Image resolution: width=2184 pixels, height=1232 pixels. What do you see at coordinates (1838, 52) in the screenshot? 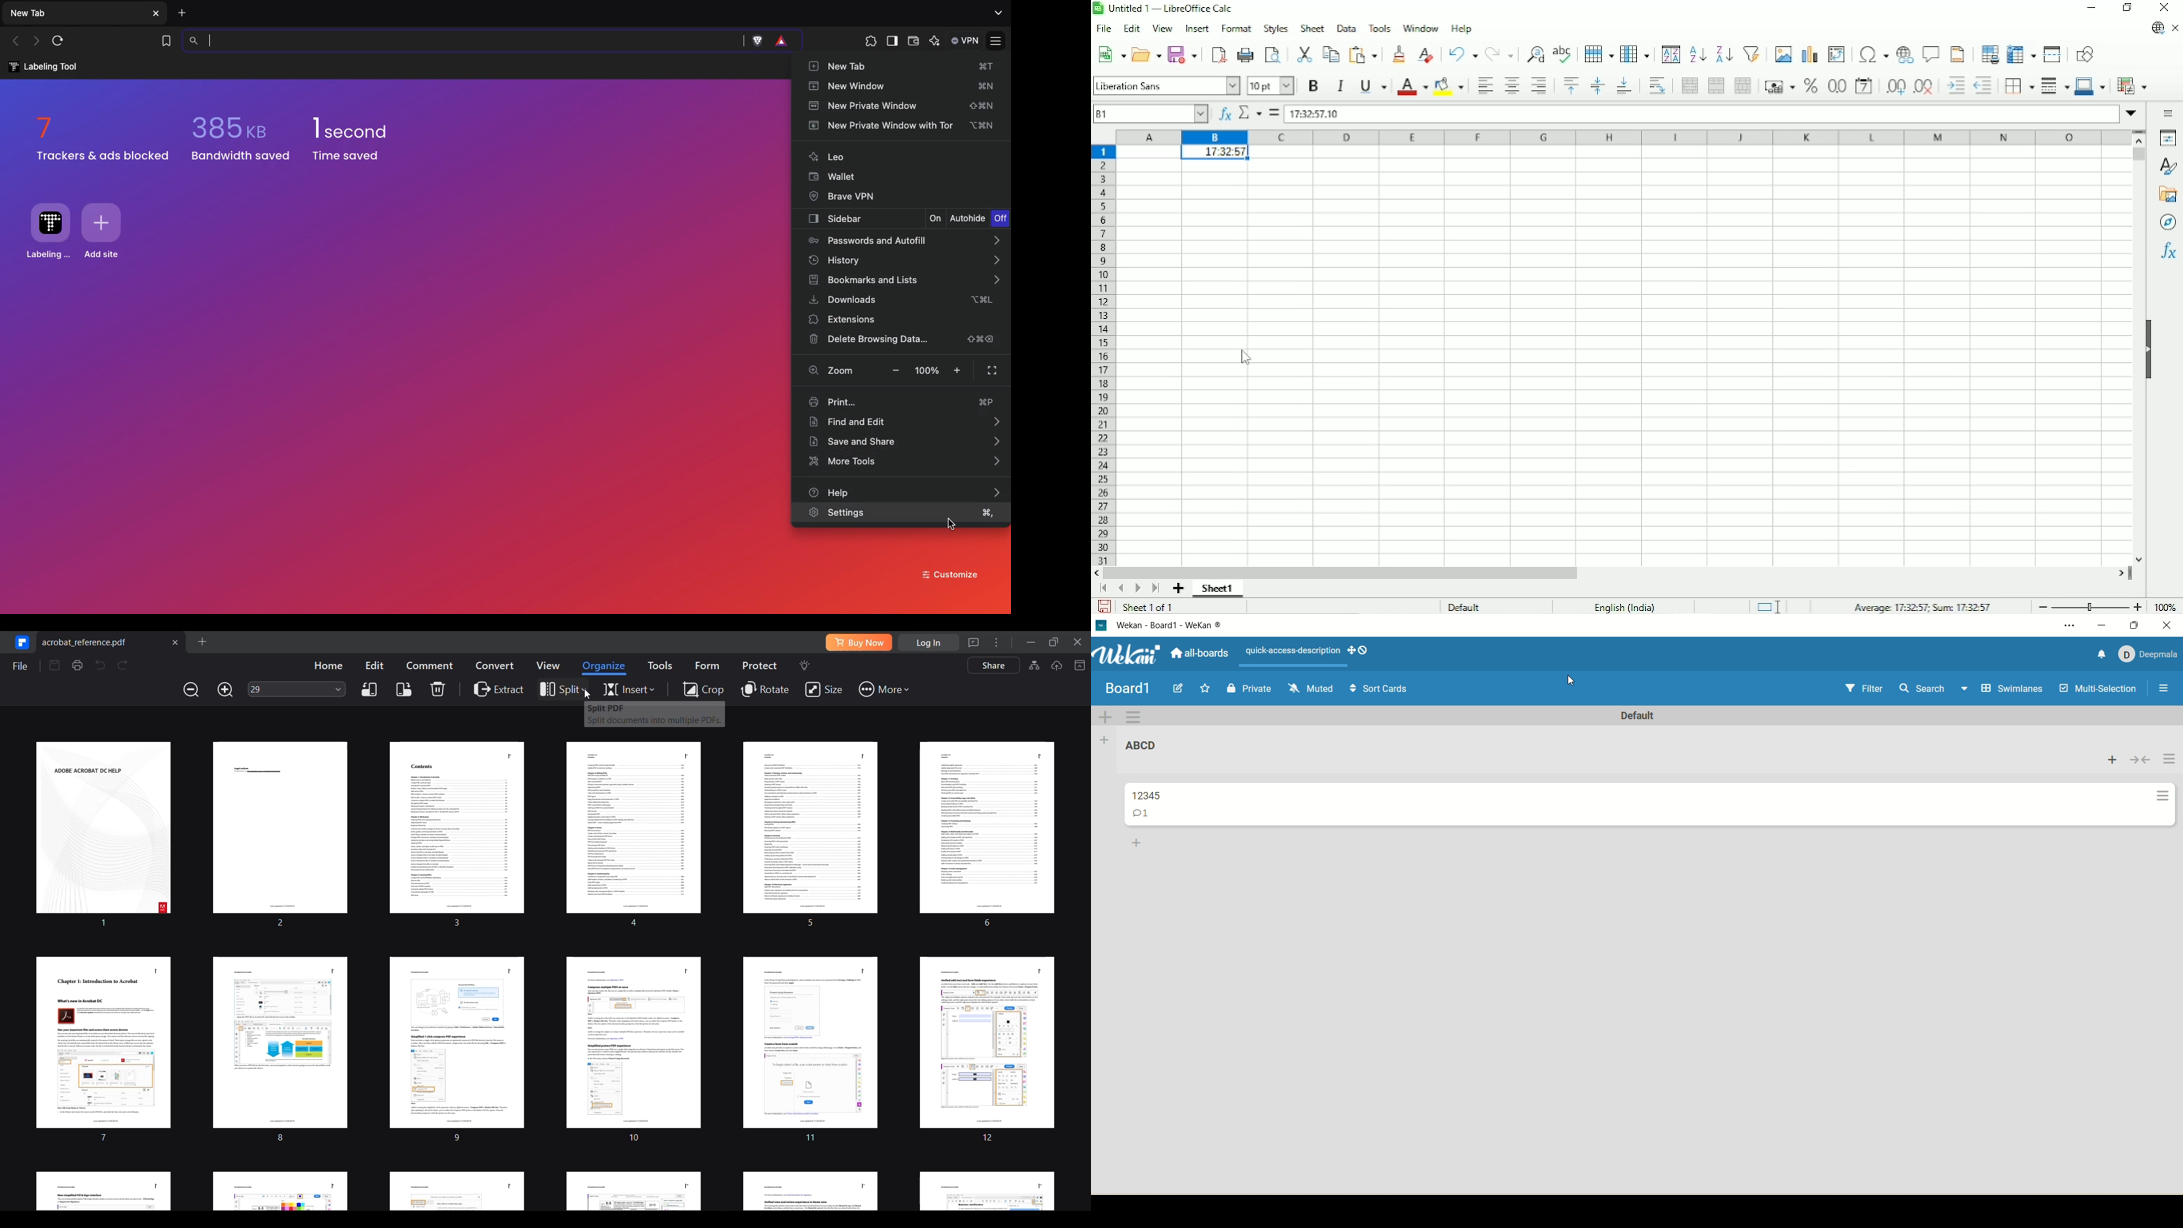
I see `Insert or edit pivot table` at bounding box center [1838, 52].